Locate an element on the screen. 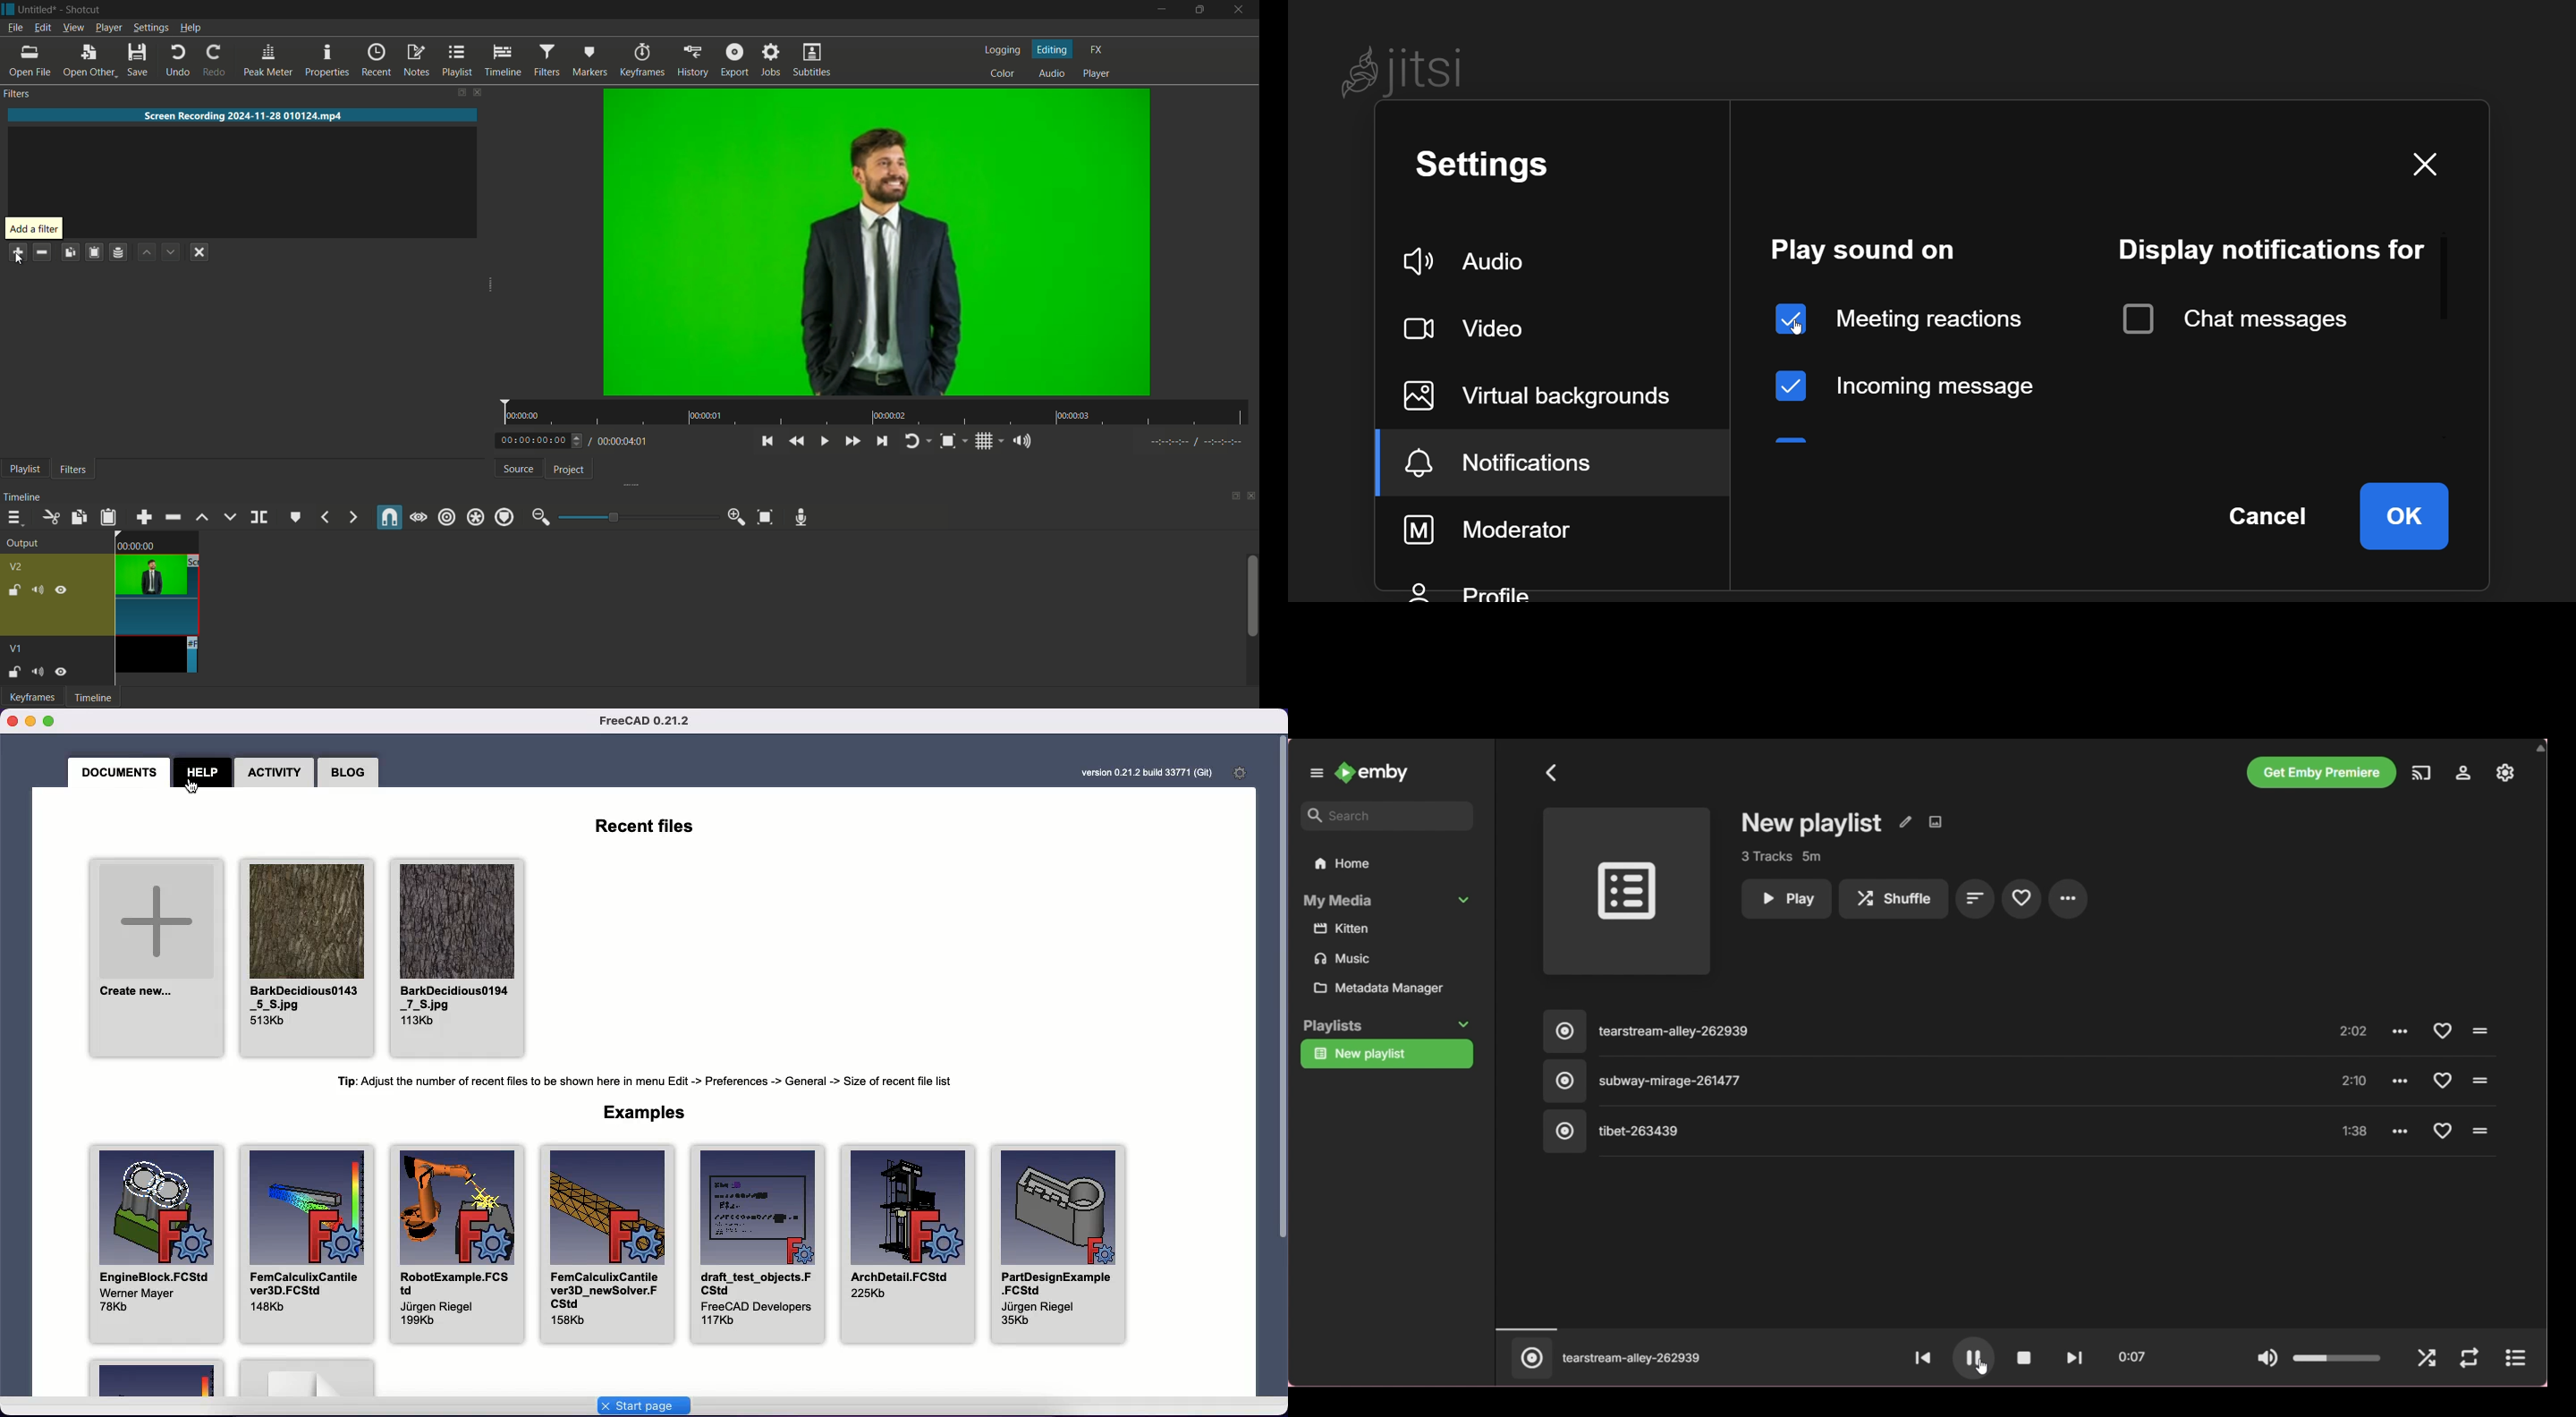  skip to the previous point is located at coordinates (768, 442).